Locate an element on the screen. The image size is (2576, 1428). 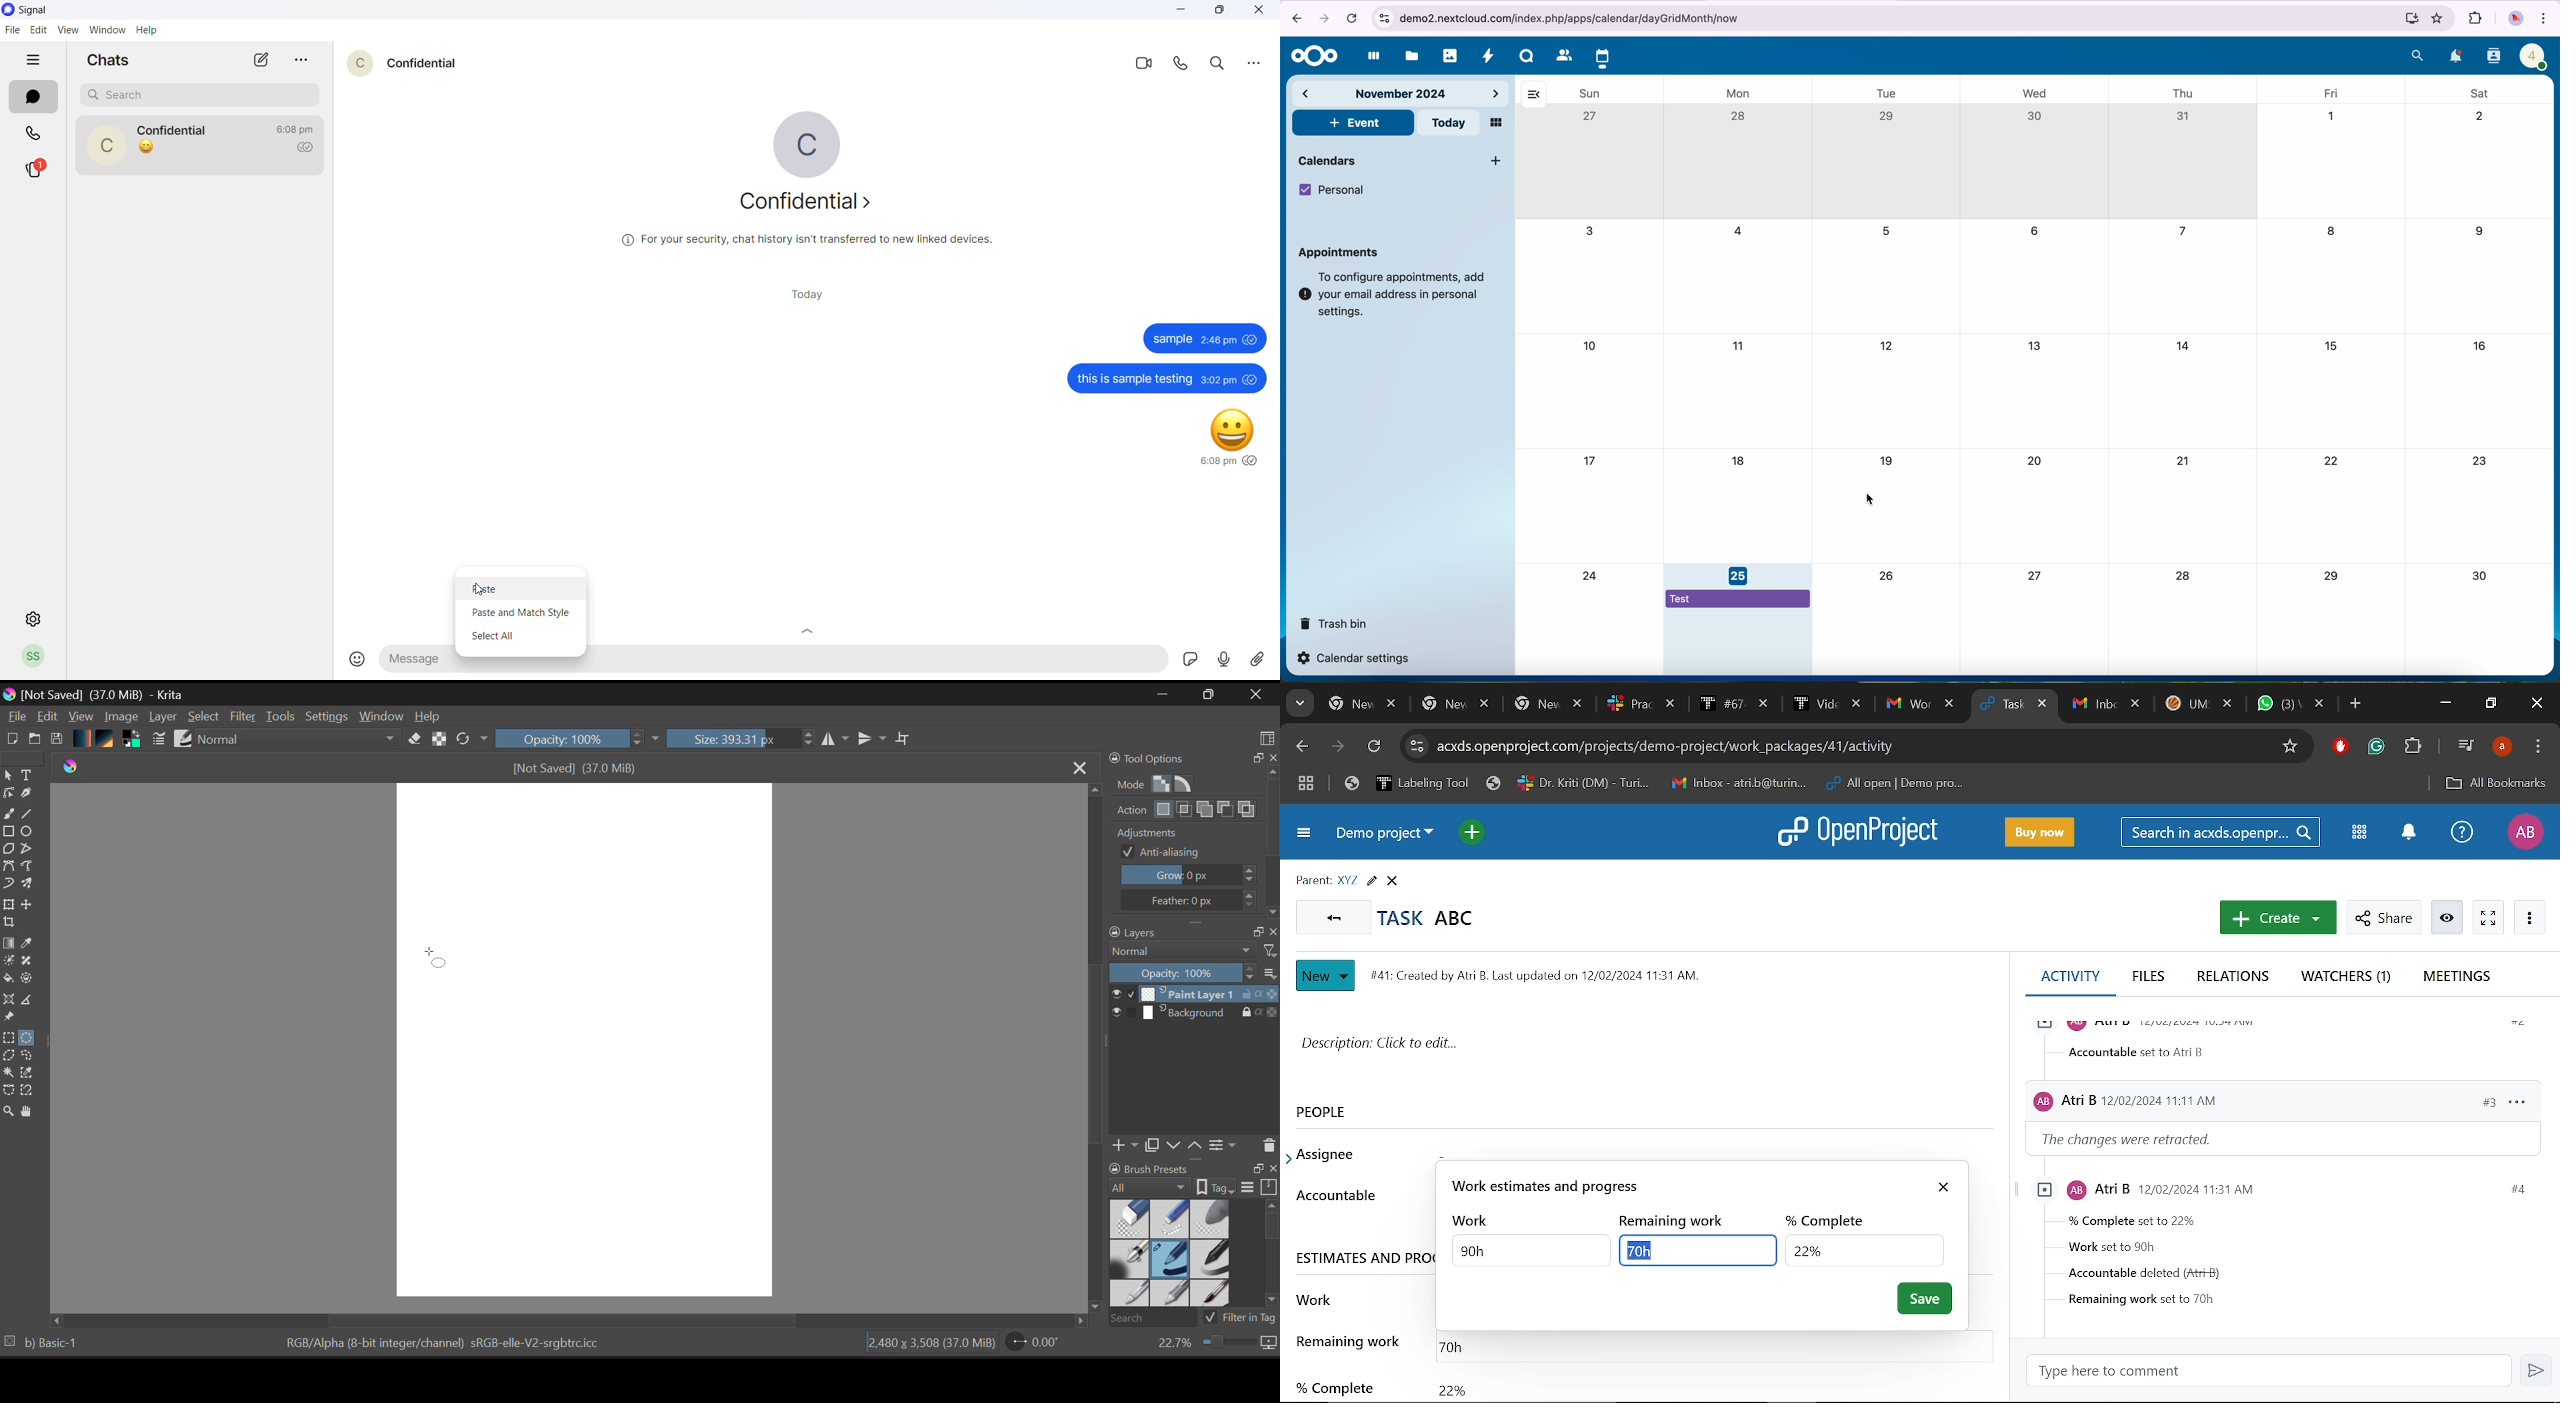
Addblock is located at coordinates (2341, 747).